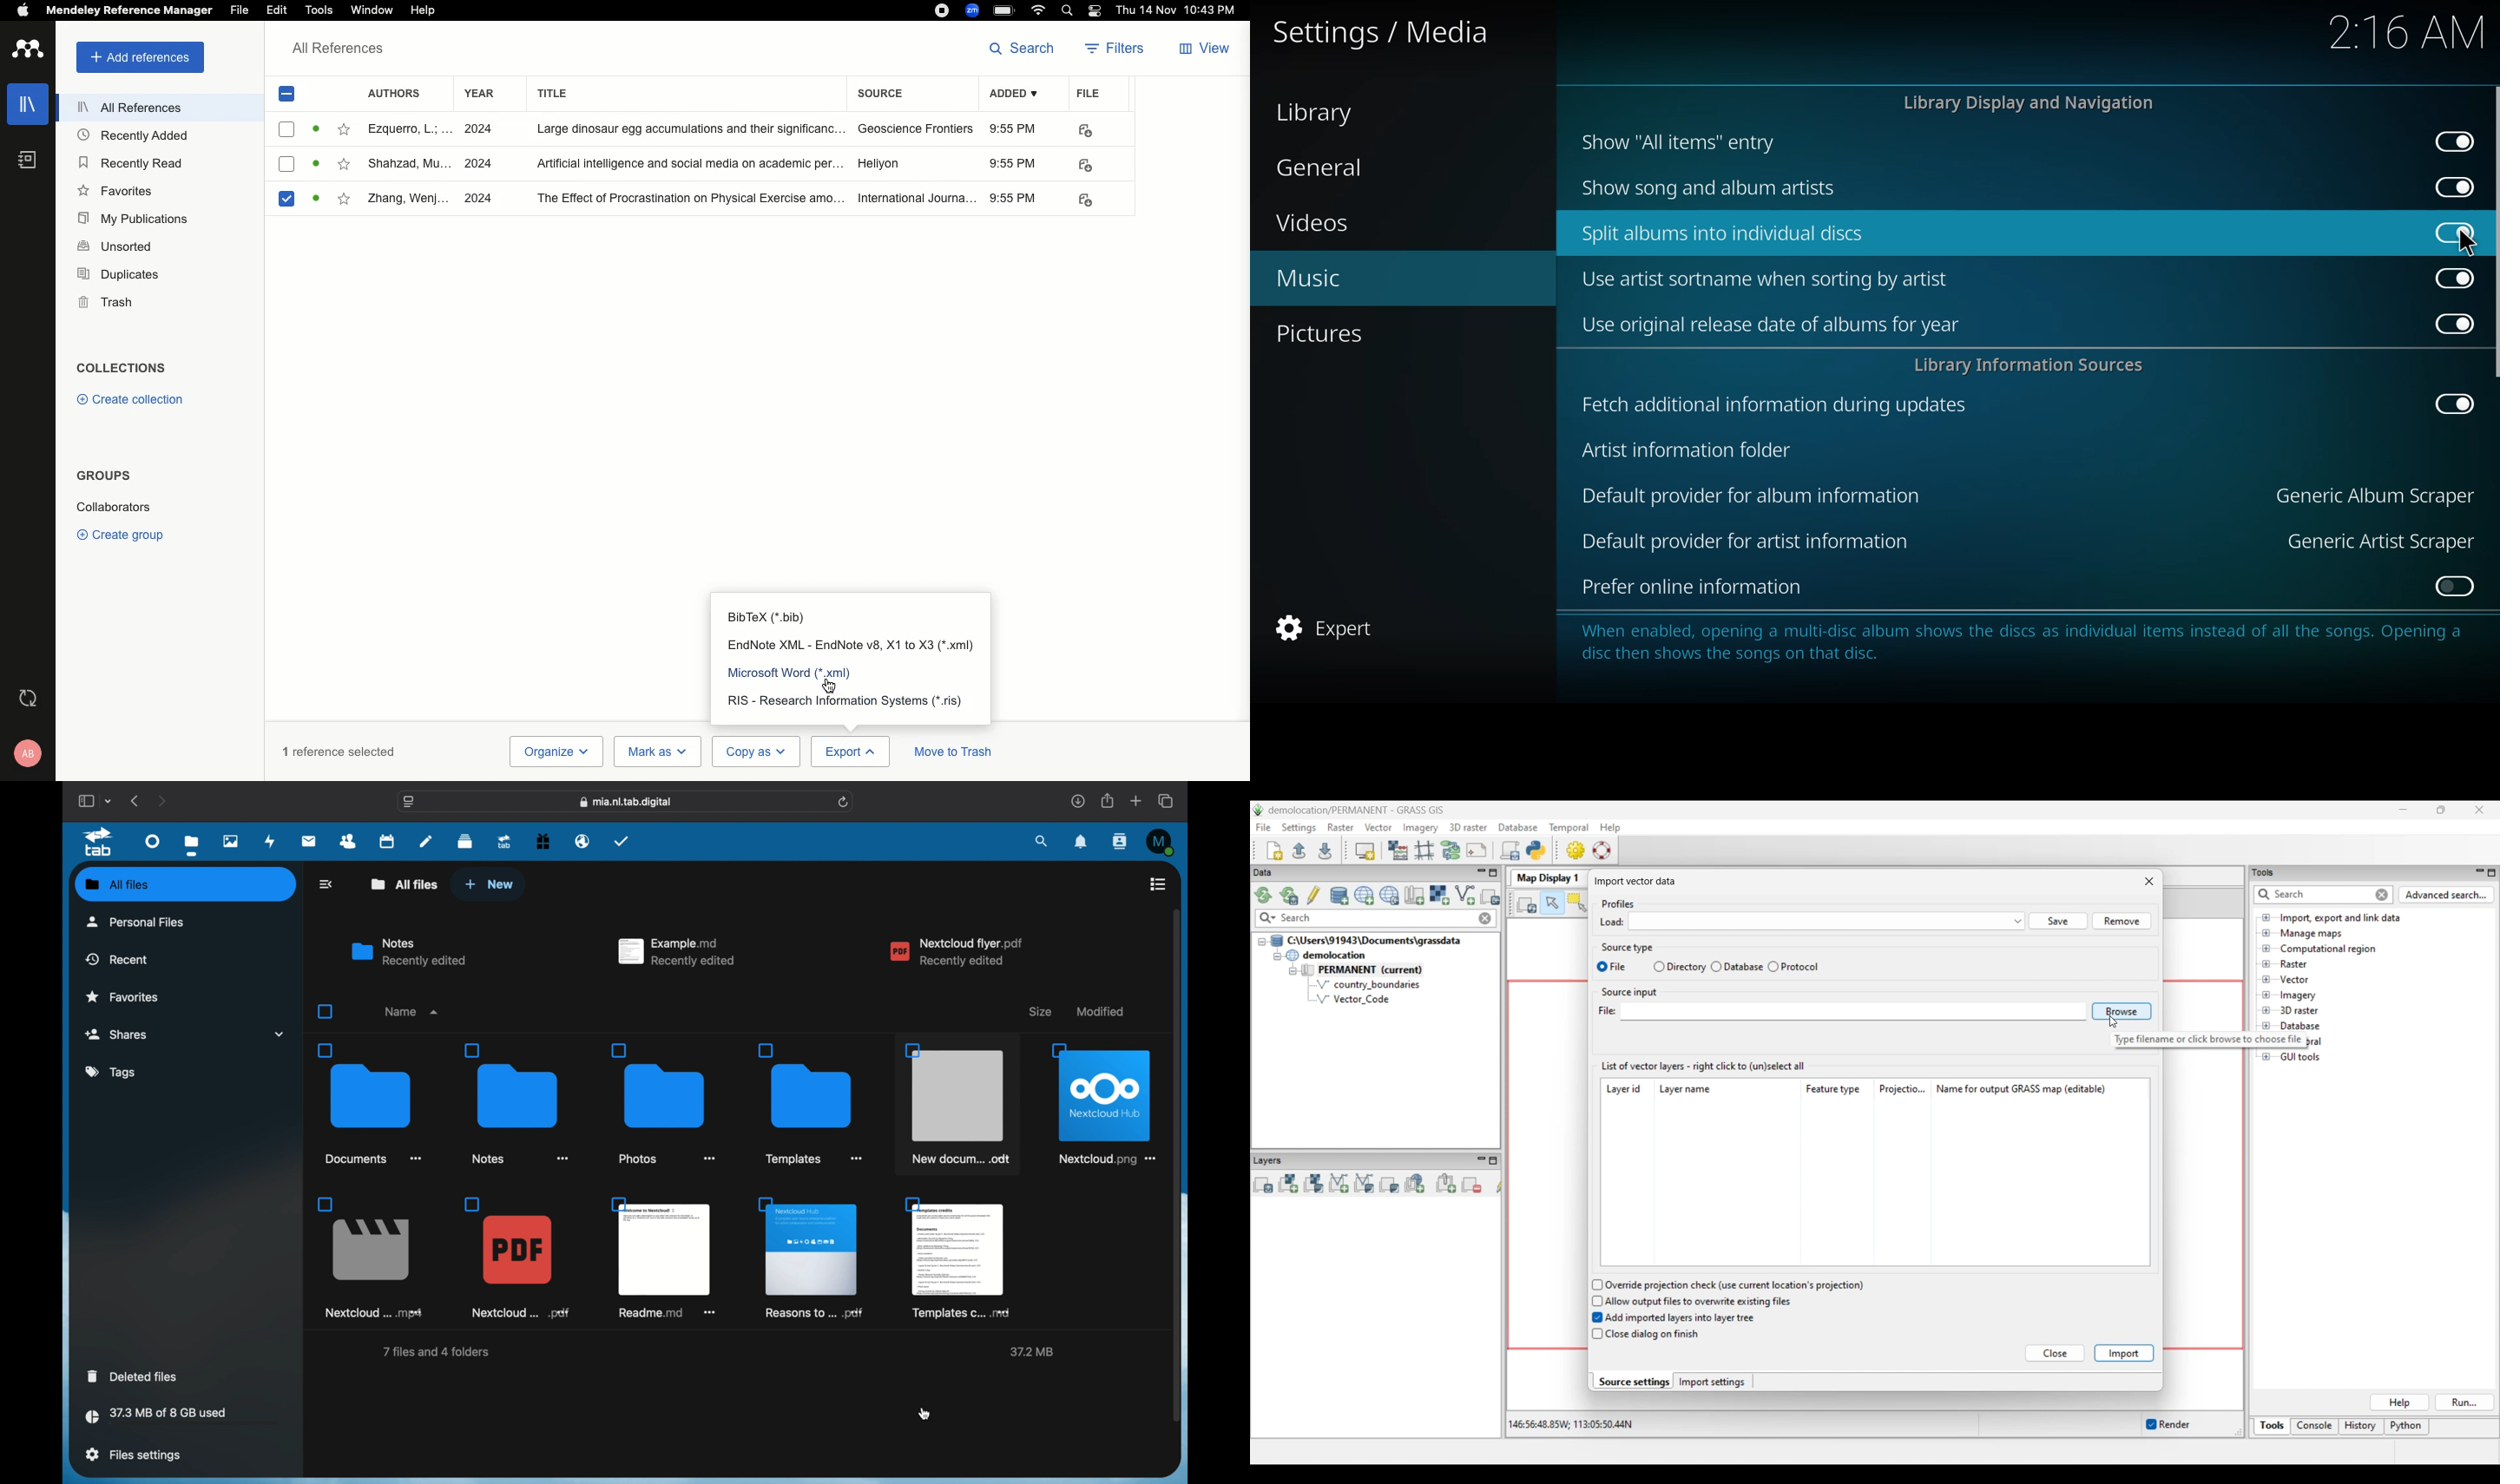  I want to click on list view, so click(1158, 884).